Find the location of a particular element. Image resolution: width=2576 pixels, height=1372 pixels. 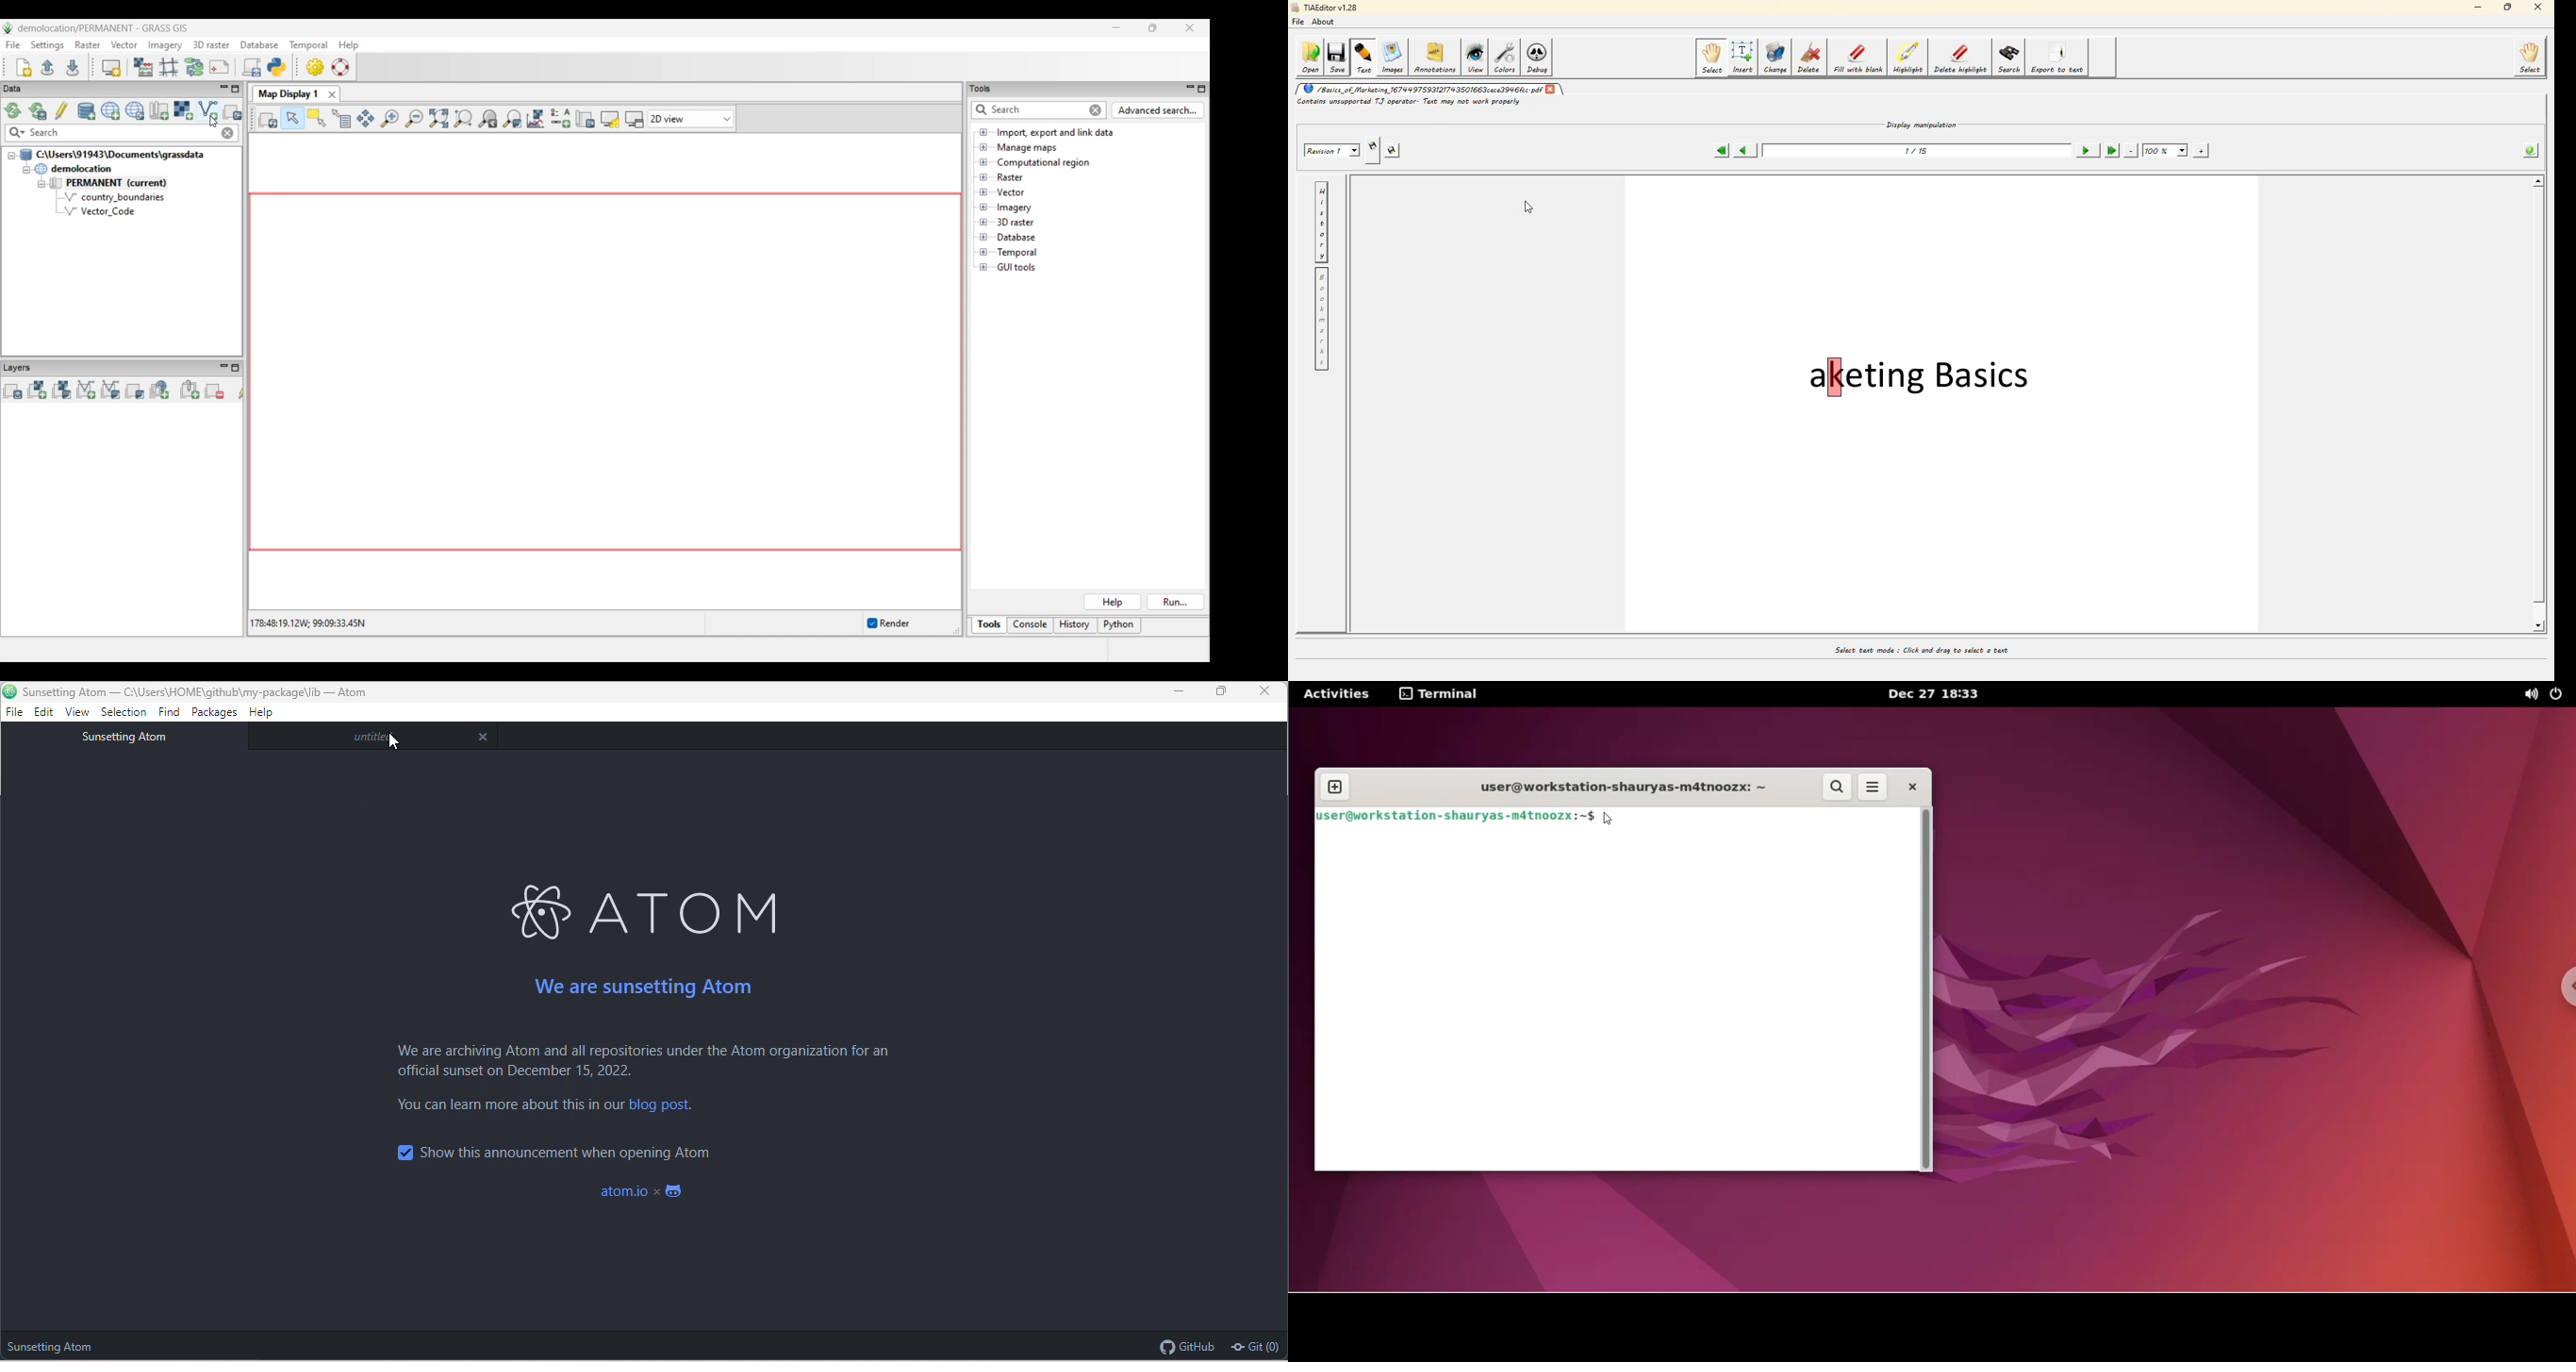

Add map elements is located at coordinates (562, 119).